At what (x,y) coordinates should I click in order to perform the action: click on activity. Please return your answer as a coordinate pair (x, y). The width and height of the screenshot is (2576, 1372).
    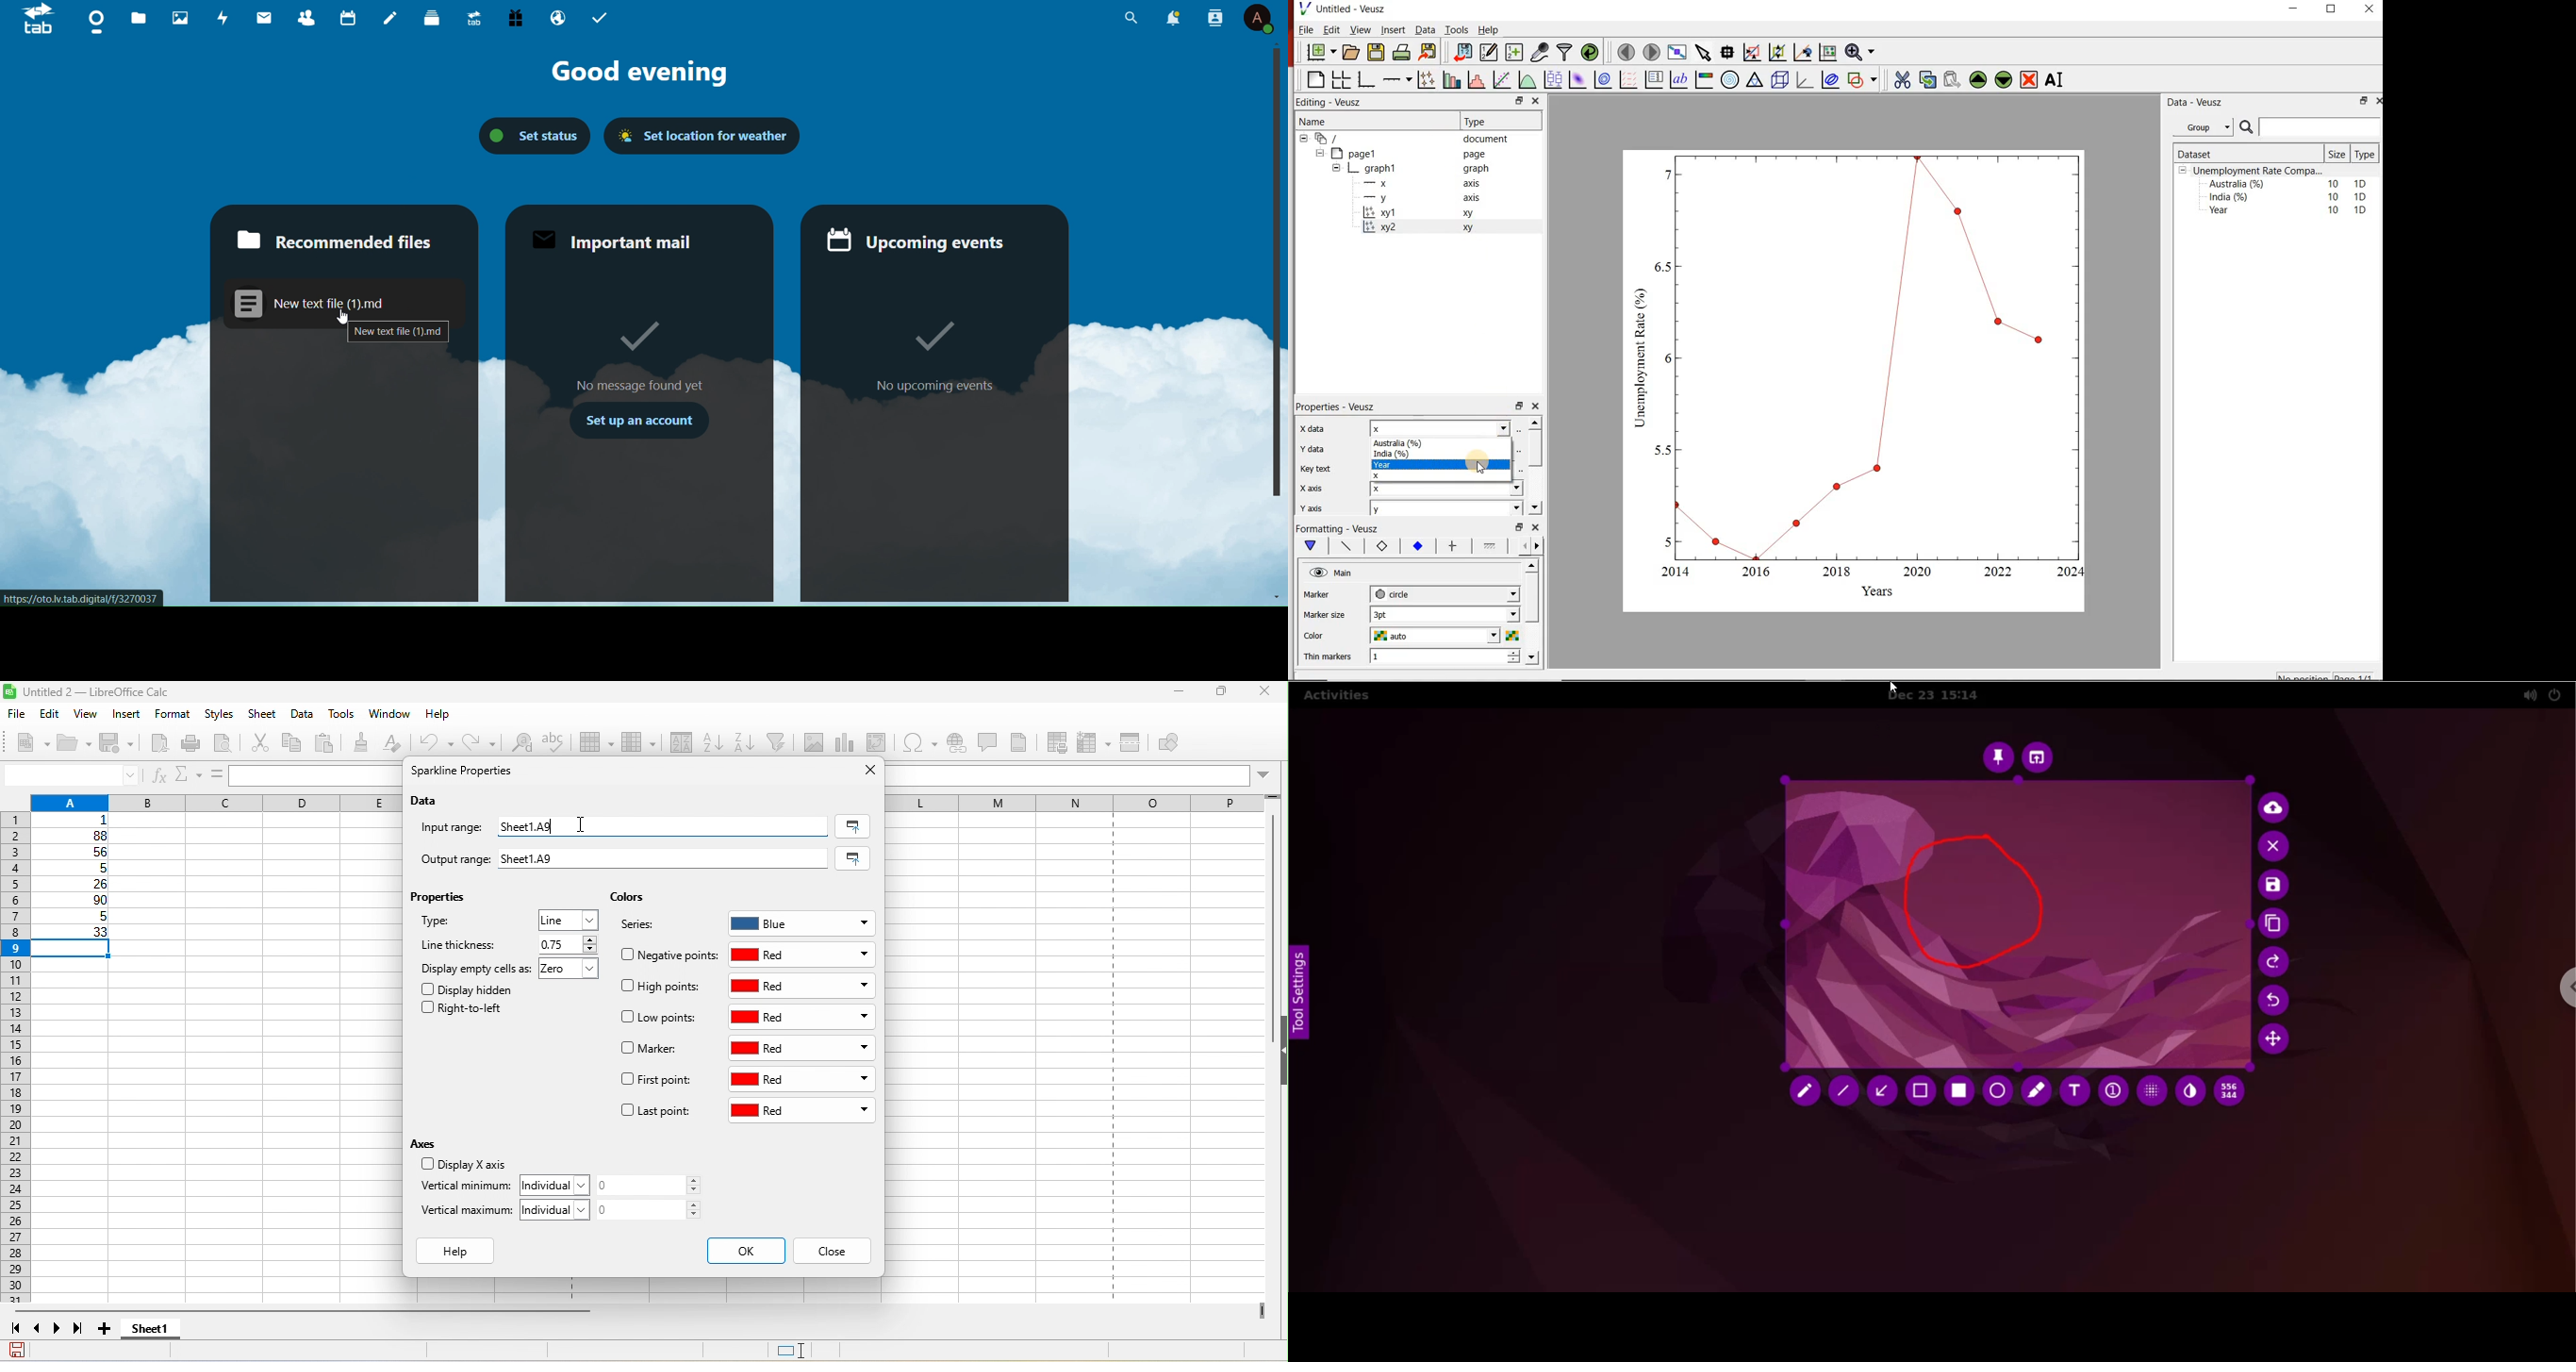
    Looking at the image, I should click on (219, 17).